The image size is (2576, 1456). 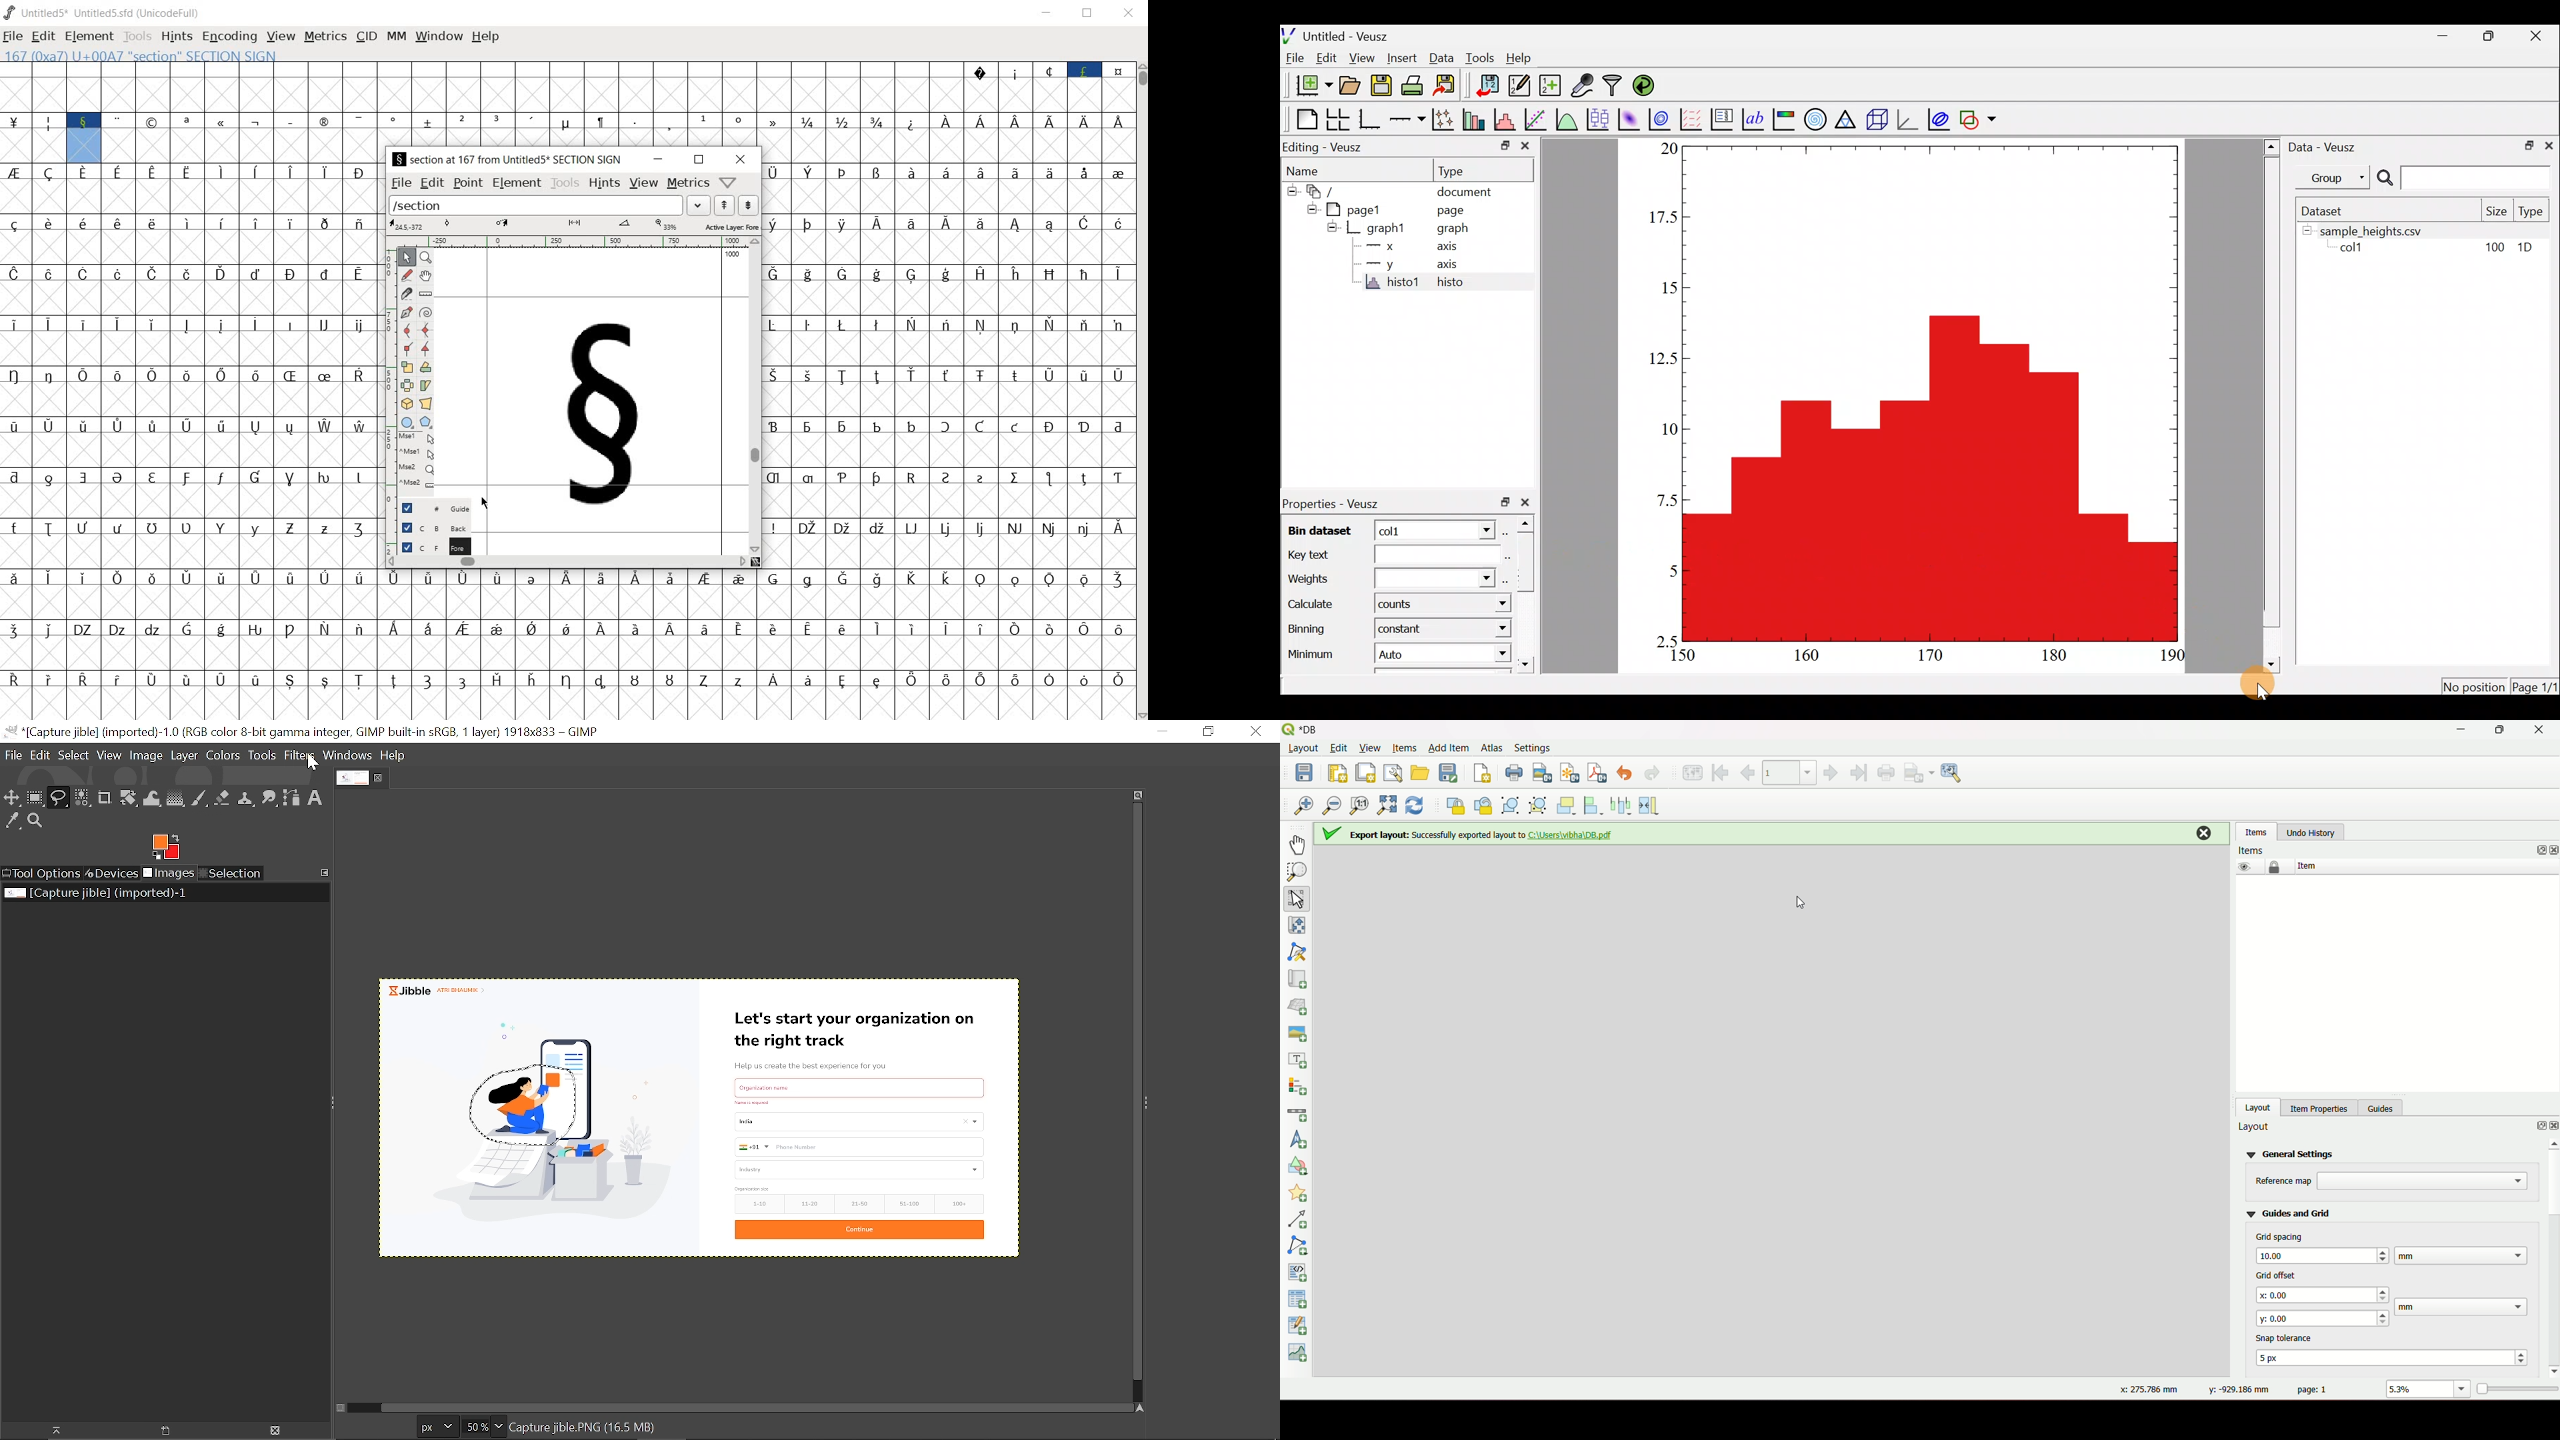 What do you see at coordinates (657, 160) in the screenshot?
I see `minimize` at bounding box center [657, 160].